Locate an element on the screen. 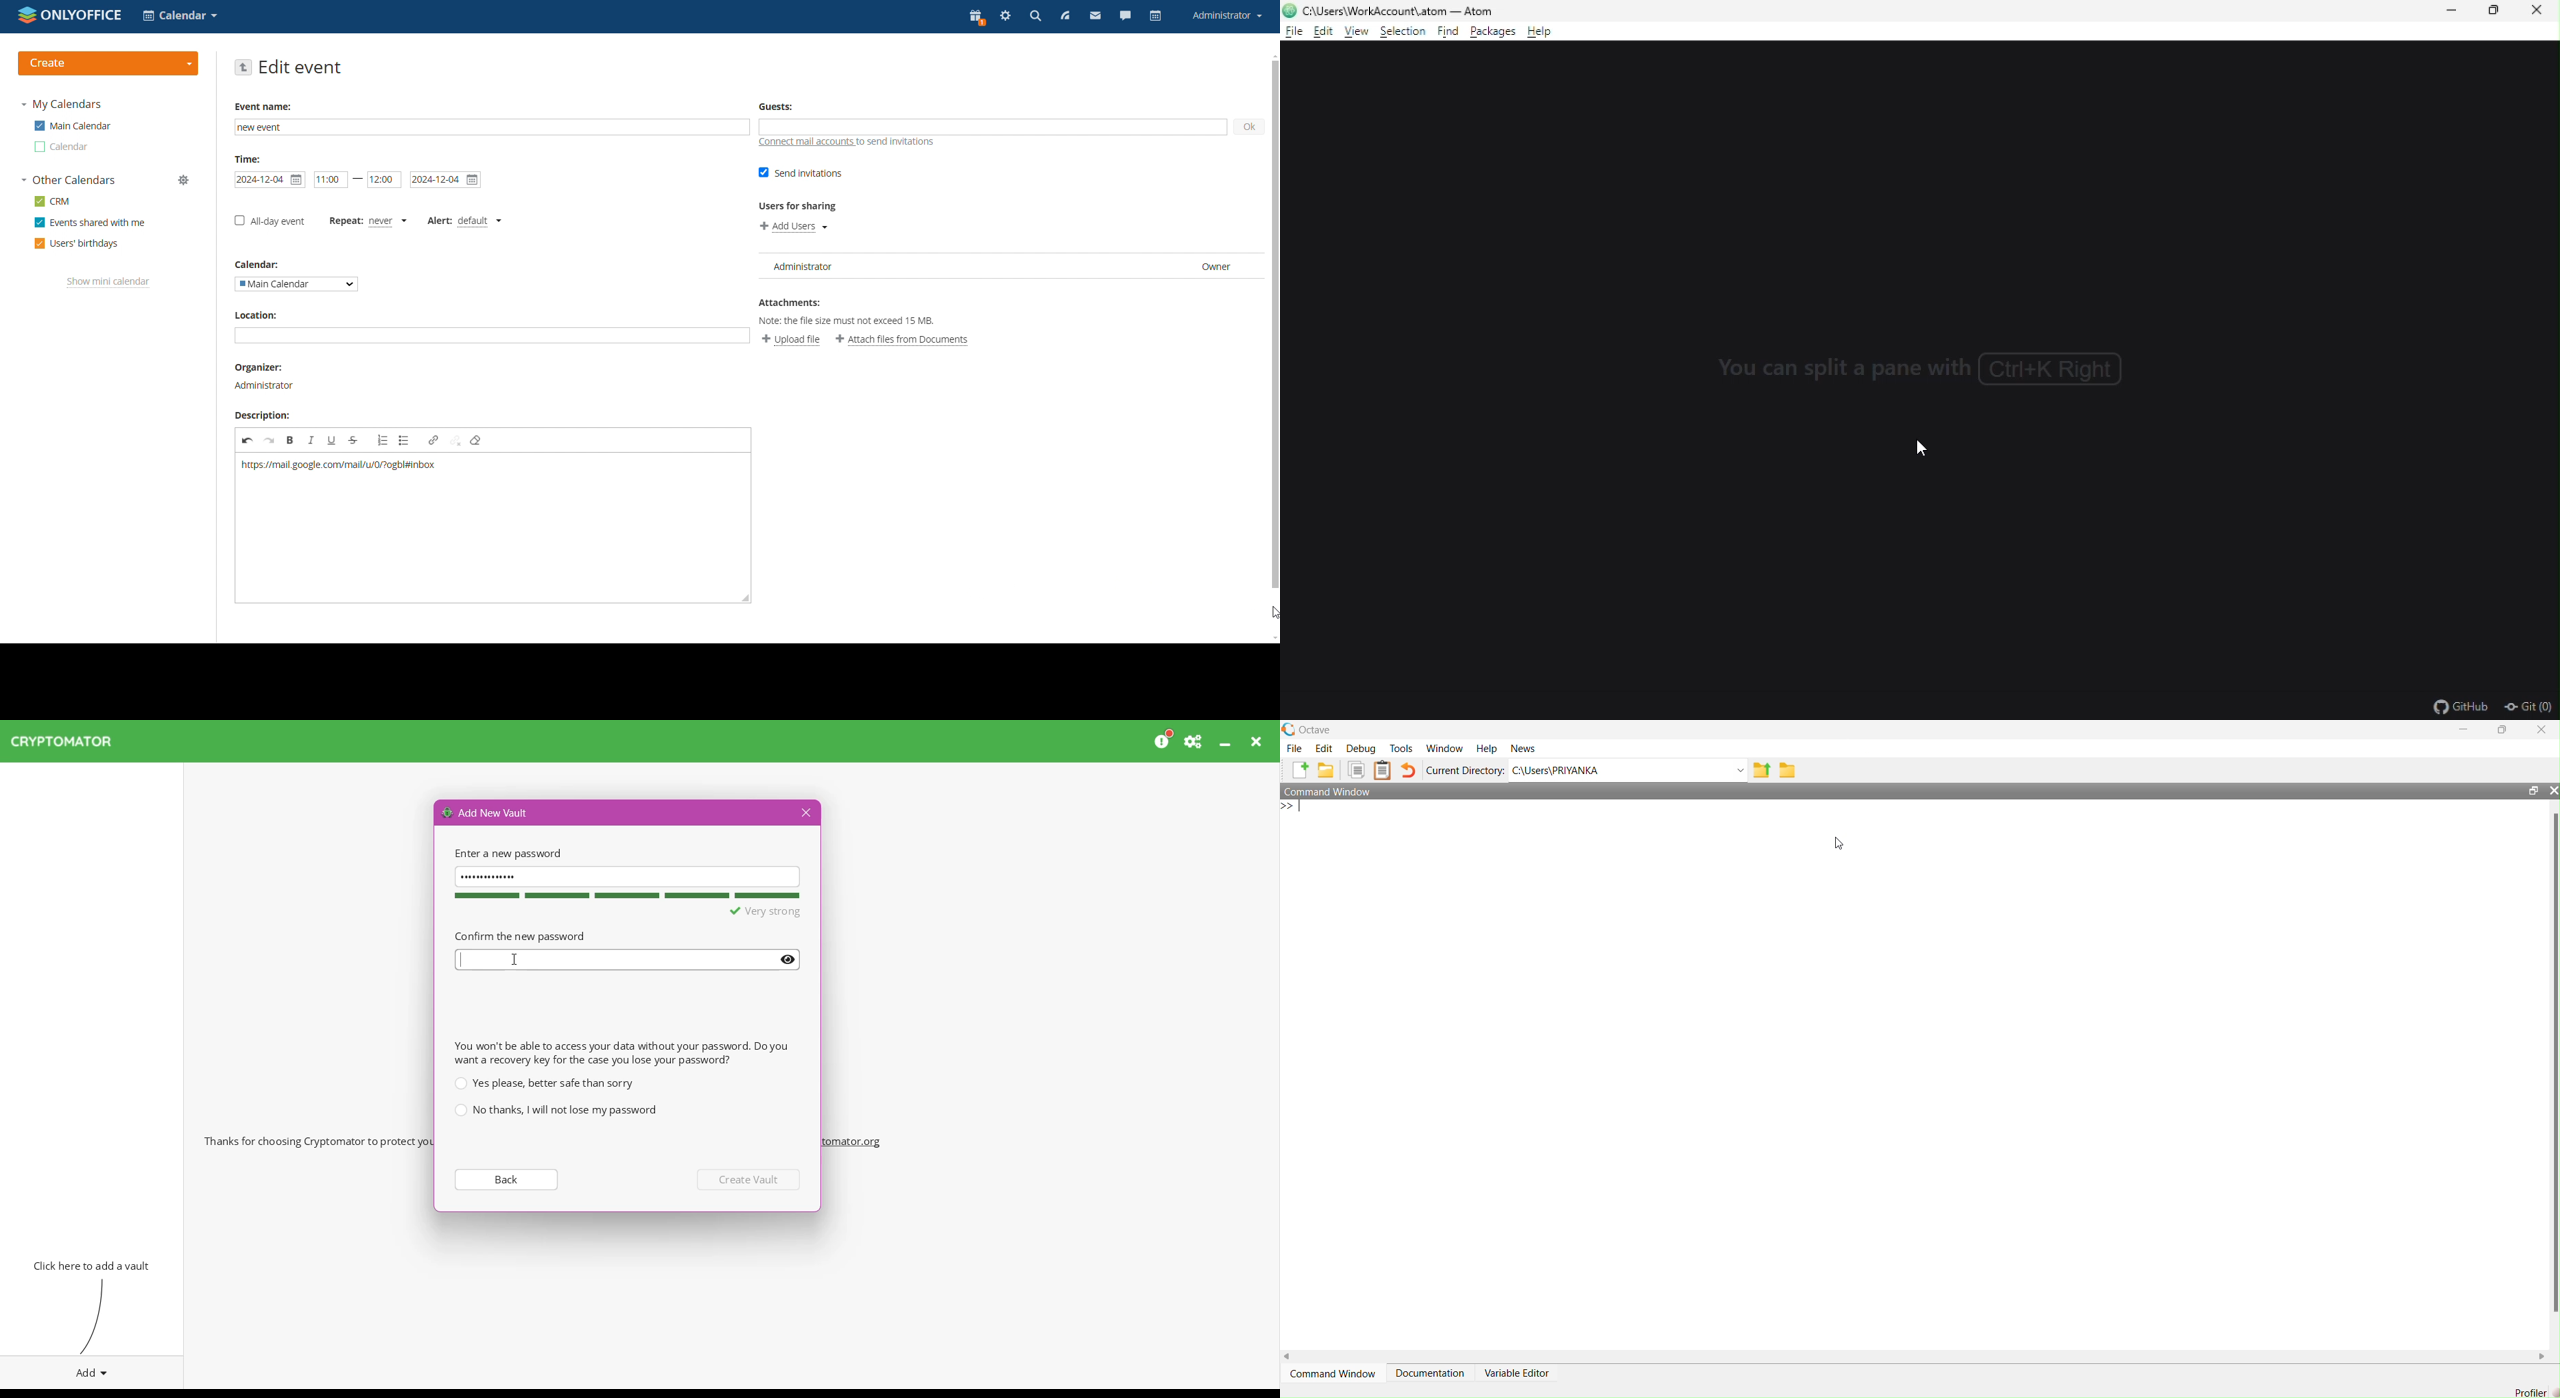  copy is located at coordinates (1353, 770).